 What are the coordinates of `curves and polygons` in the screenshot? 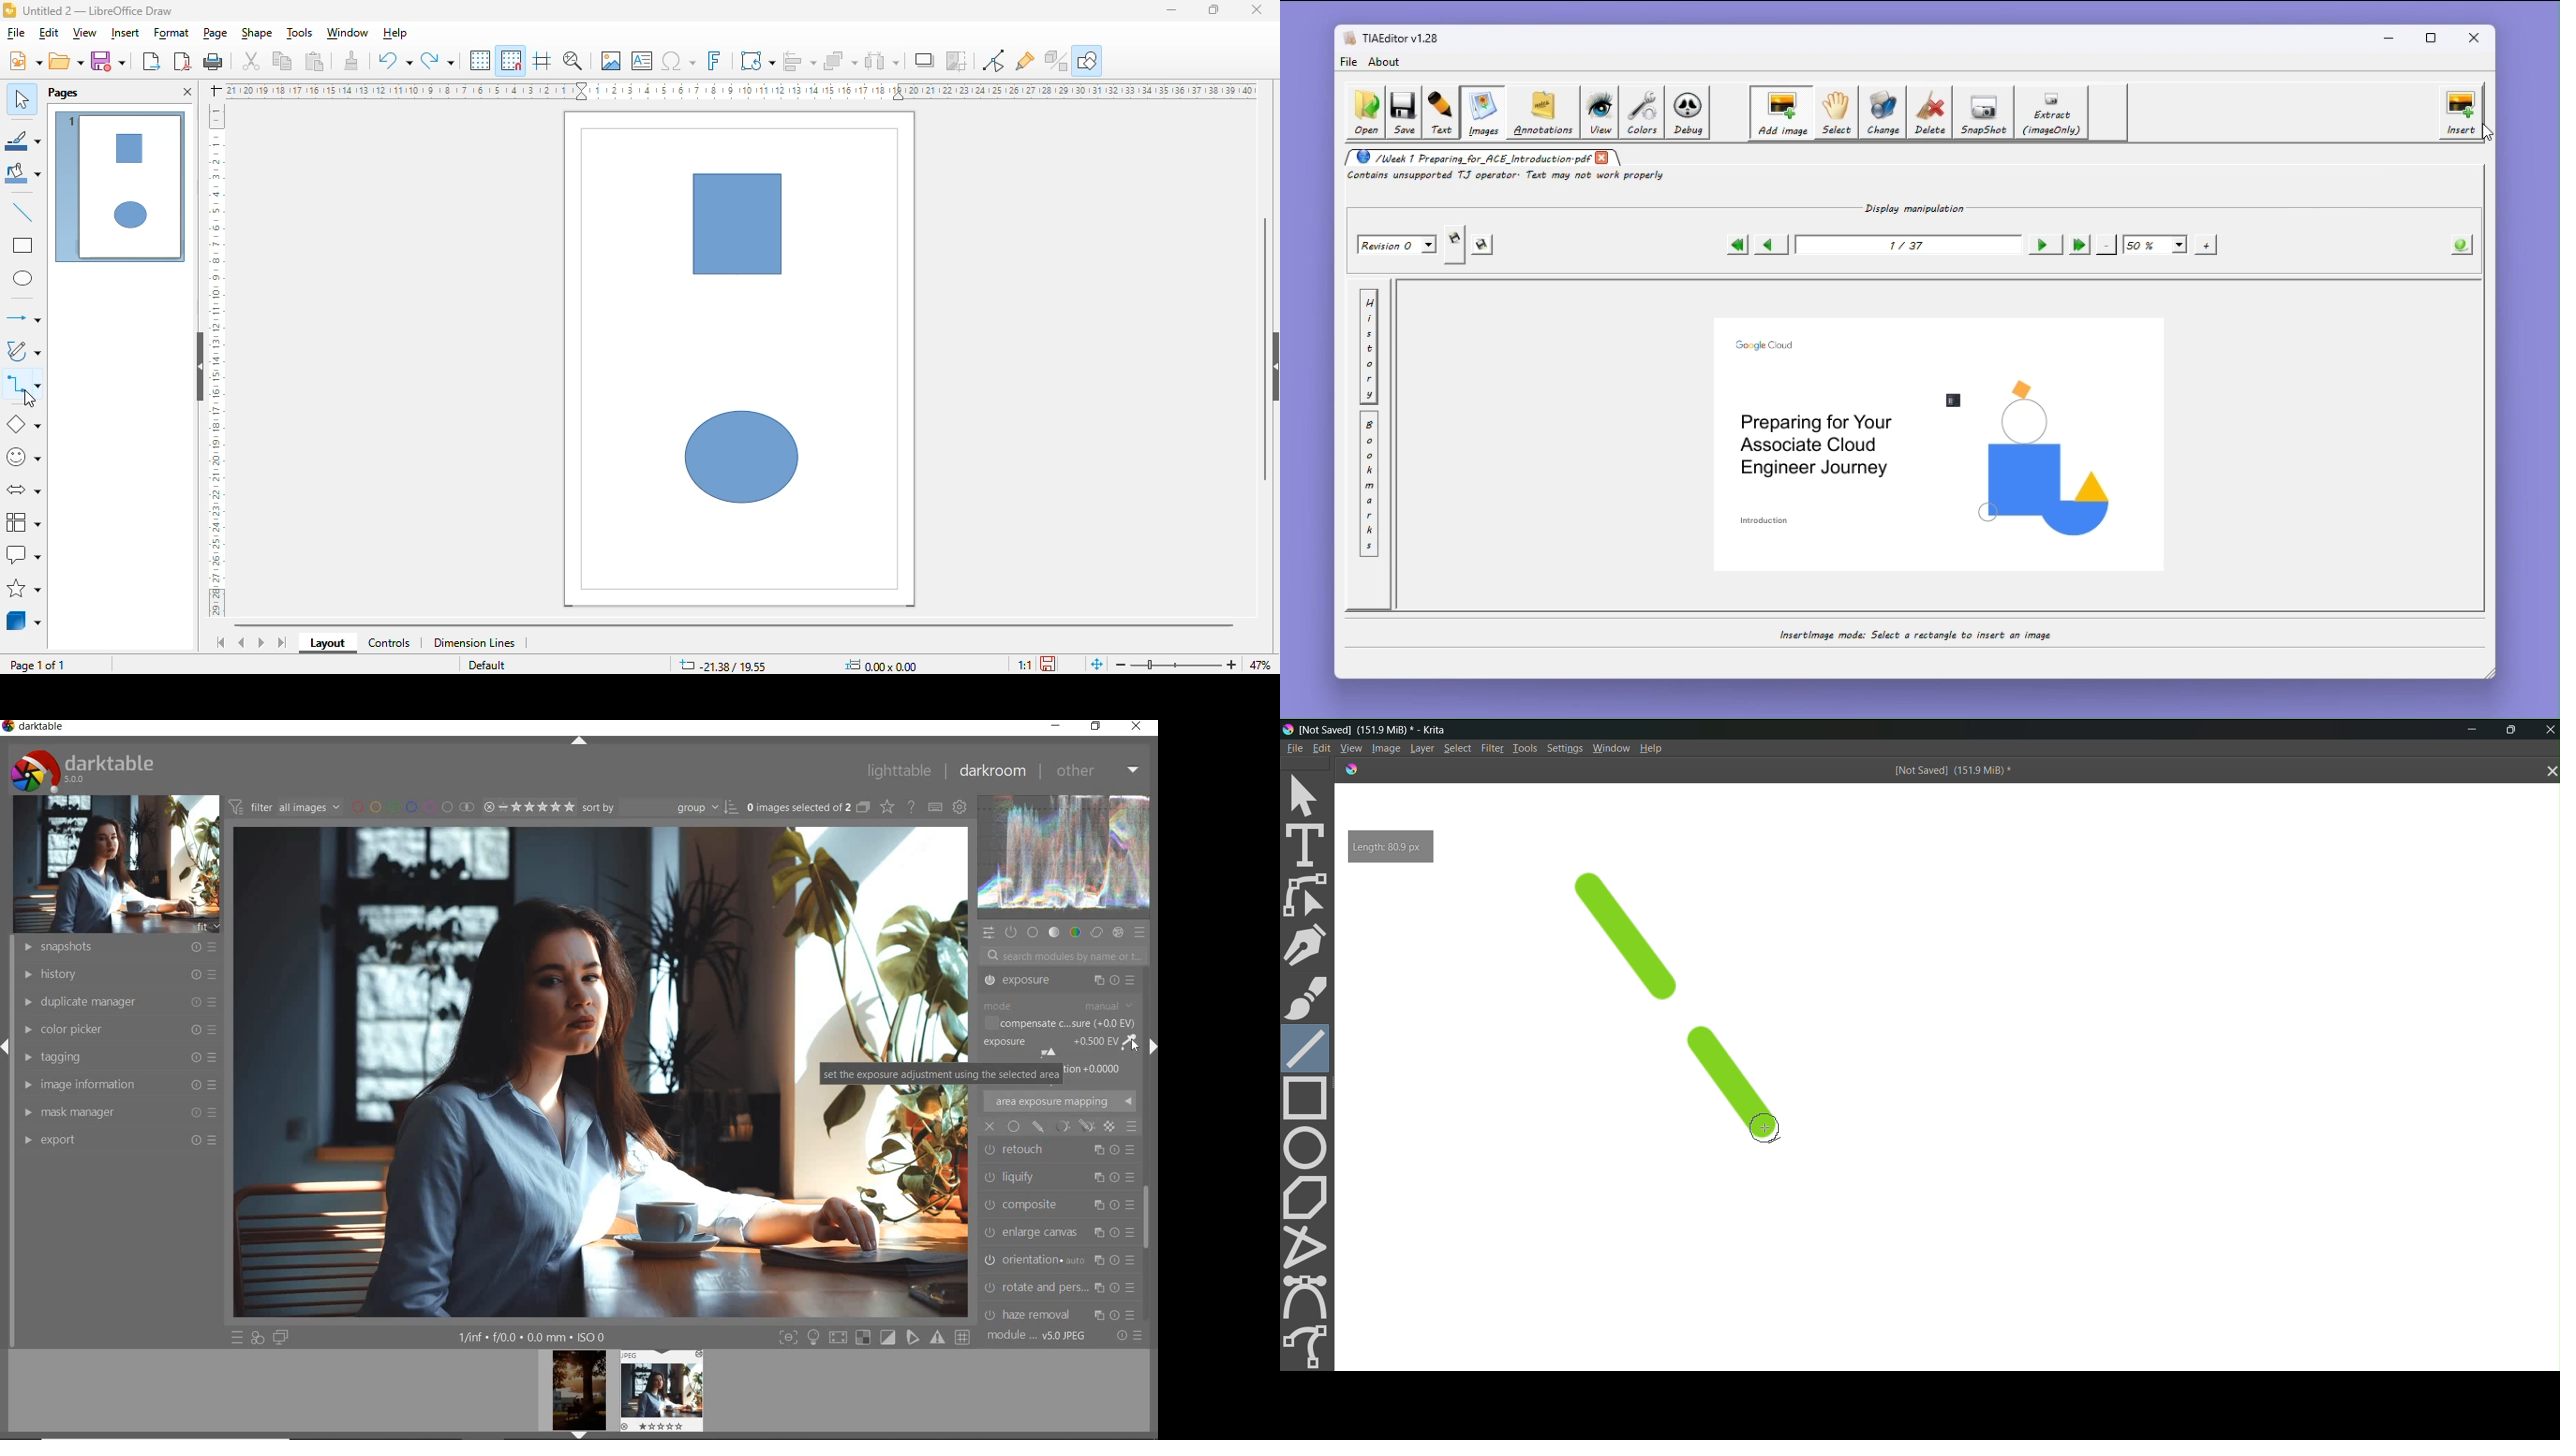 It's located at (24, 352).